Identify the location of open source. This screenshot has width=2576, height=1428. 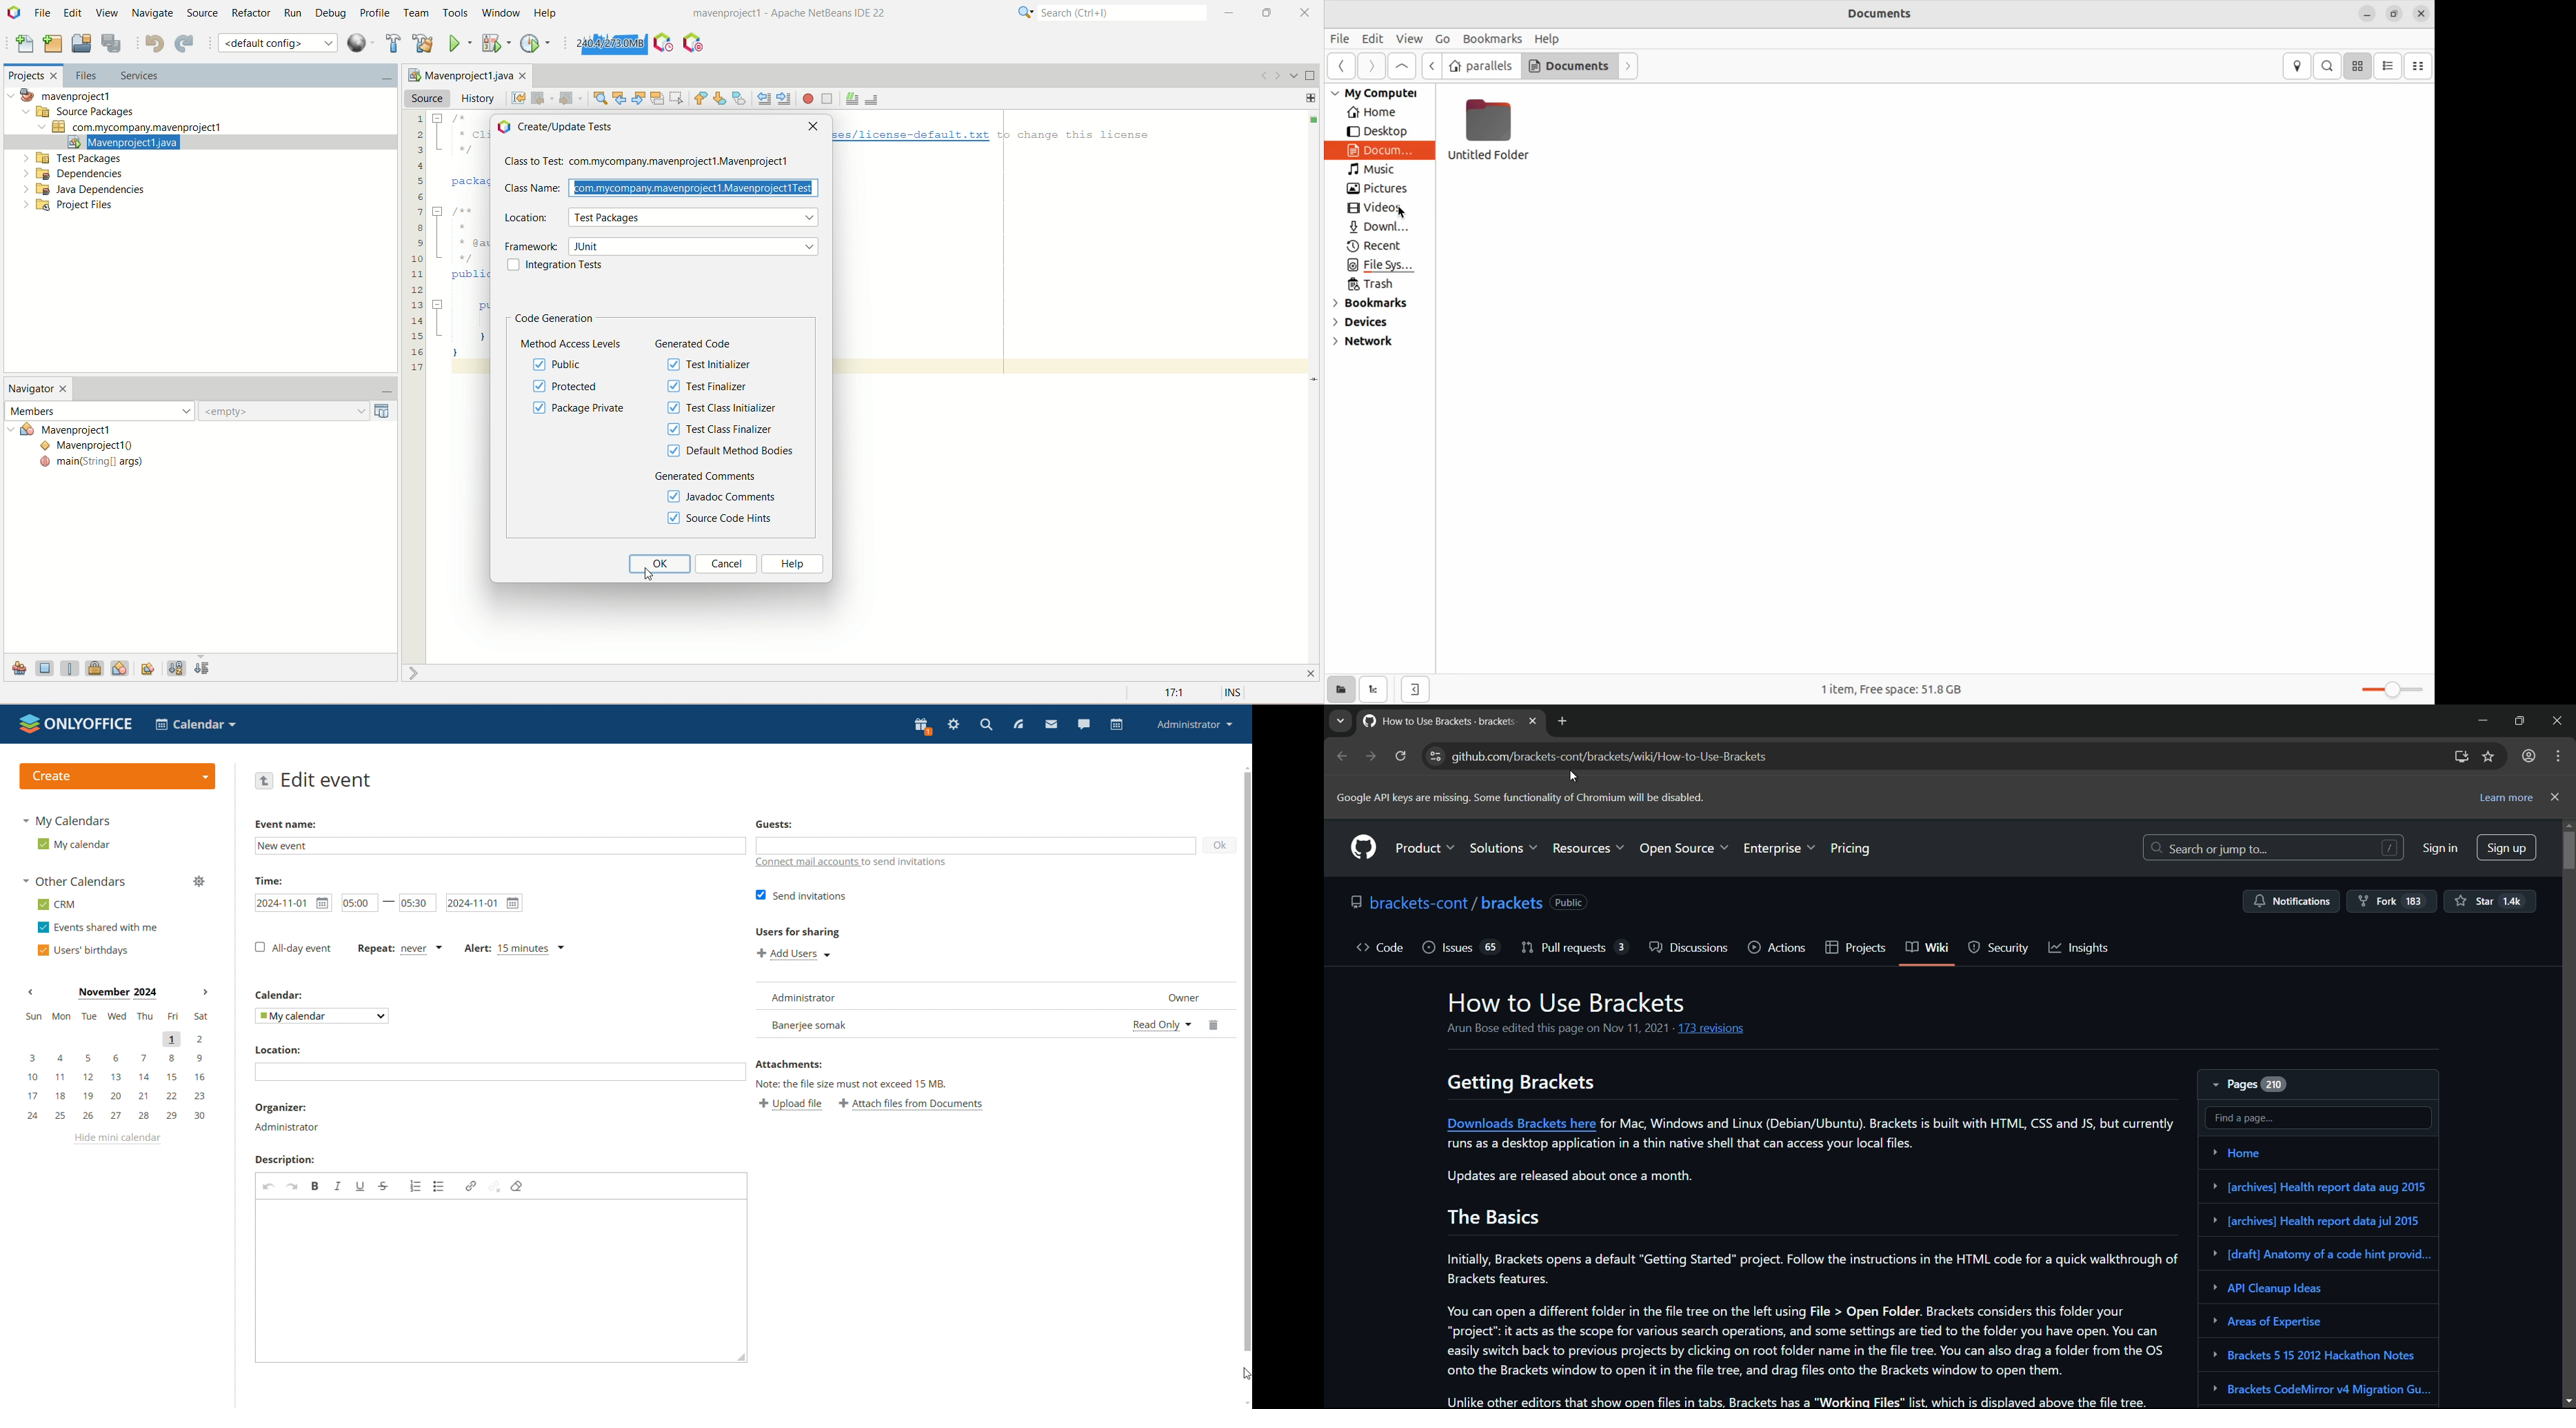
(1683, 848).